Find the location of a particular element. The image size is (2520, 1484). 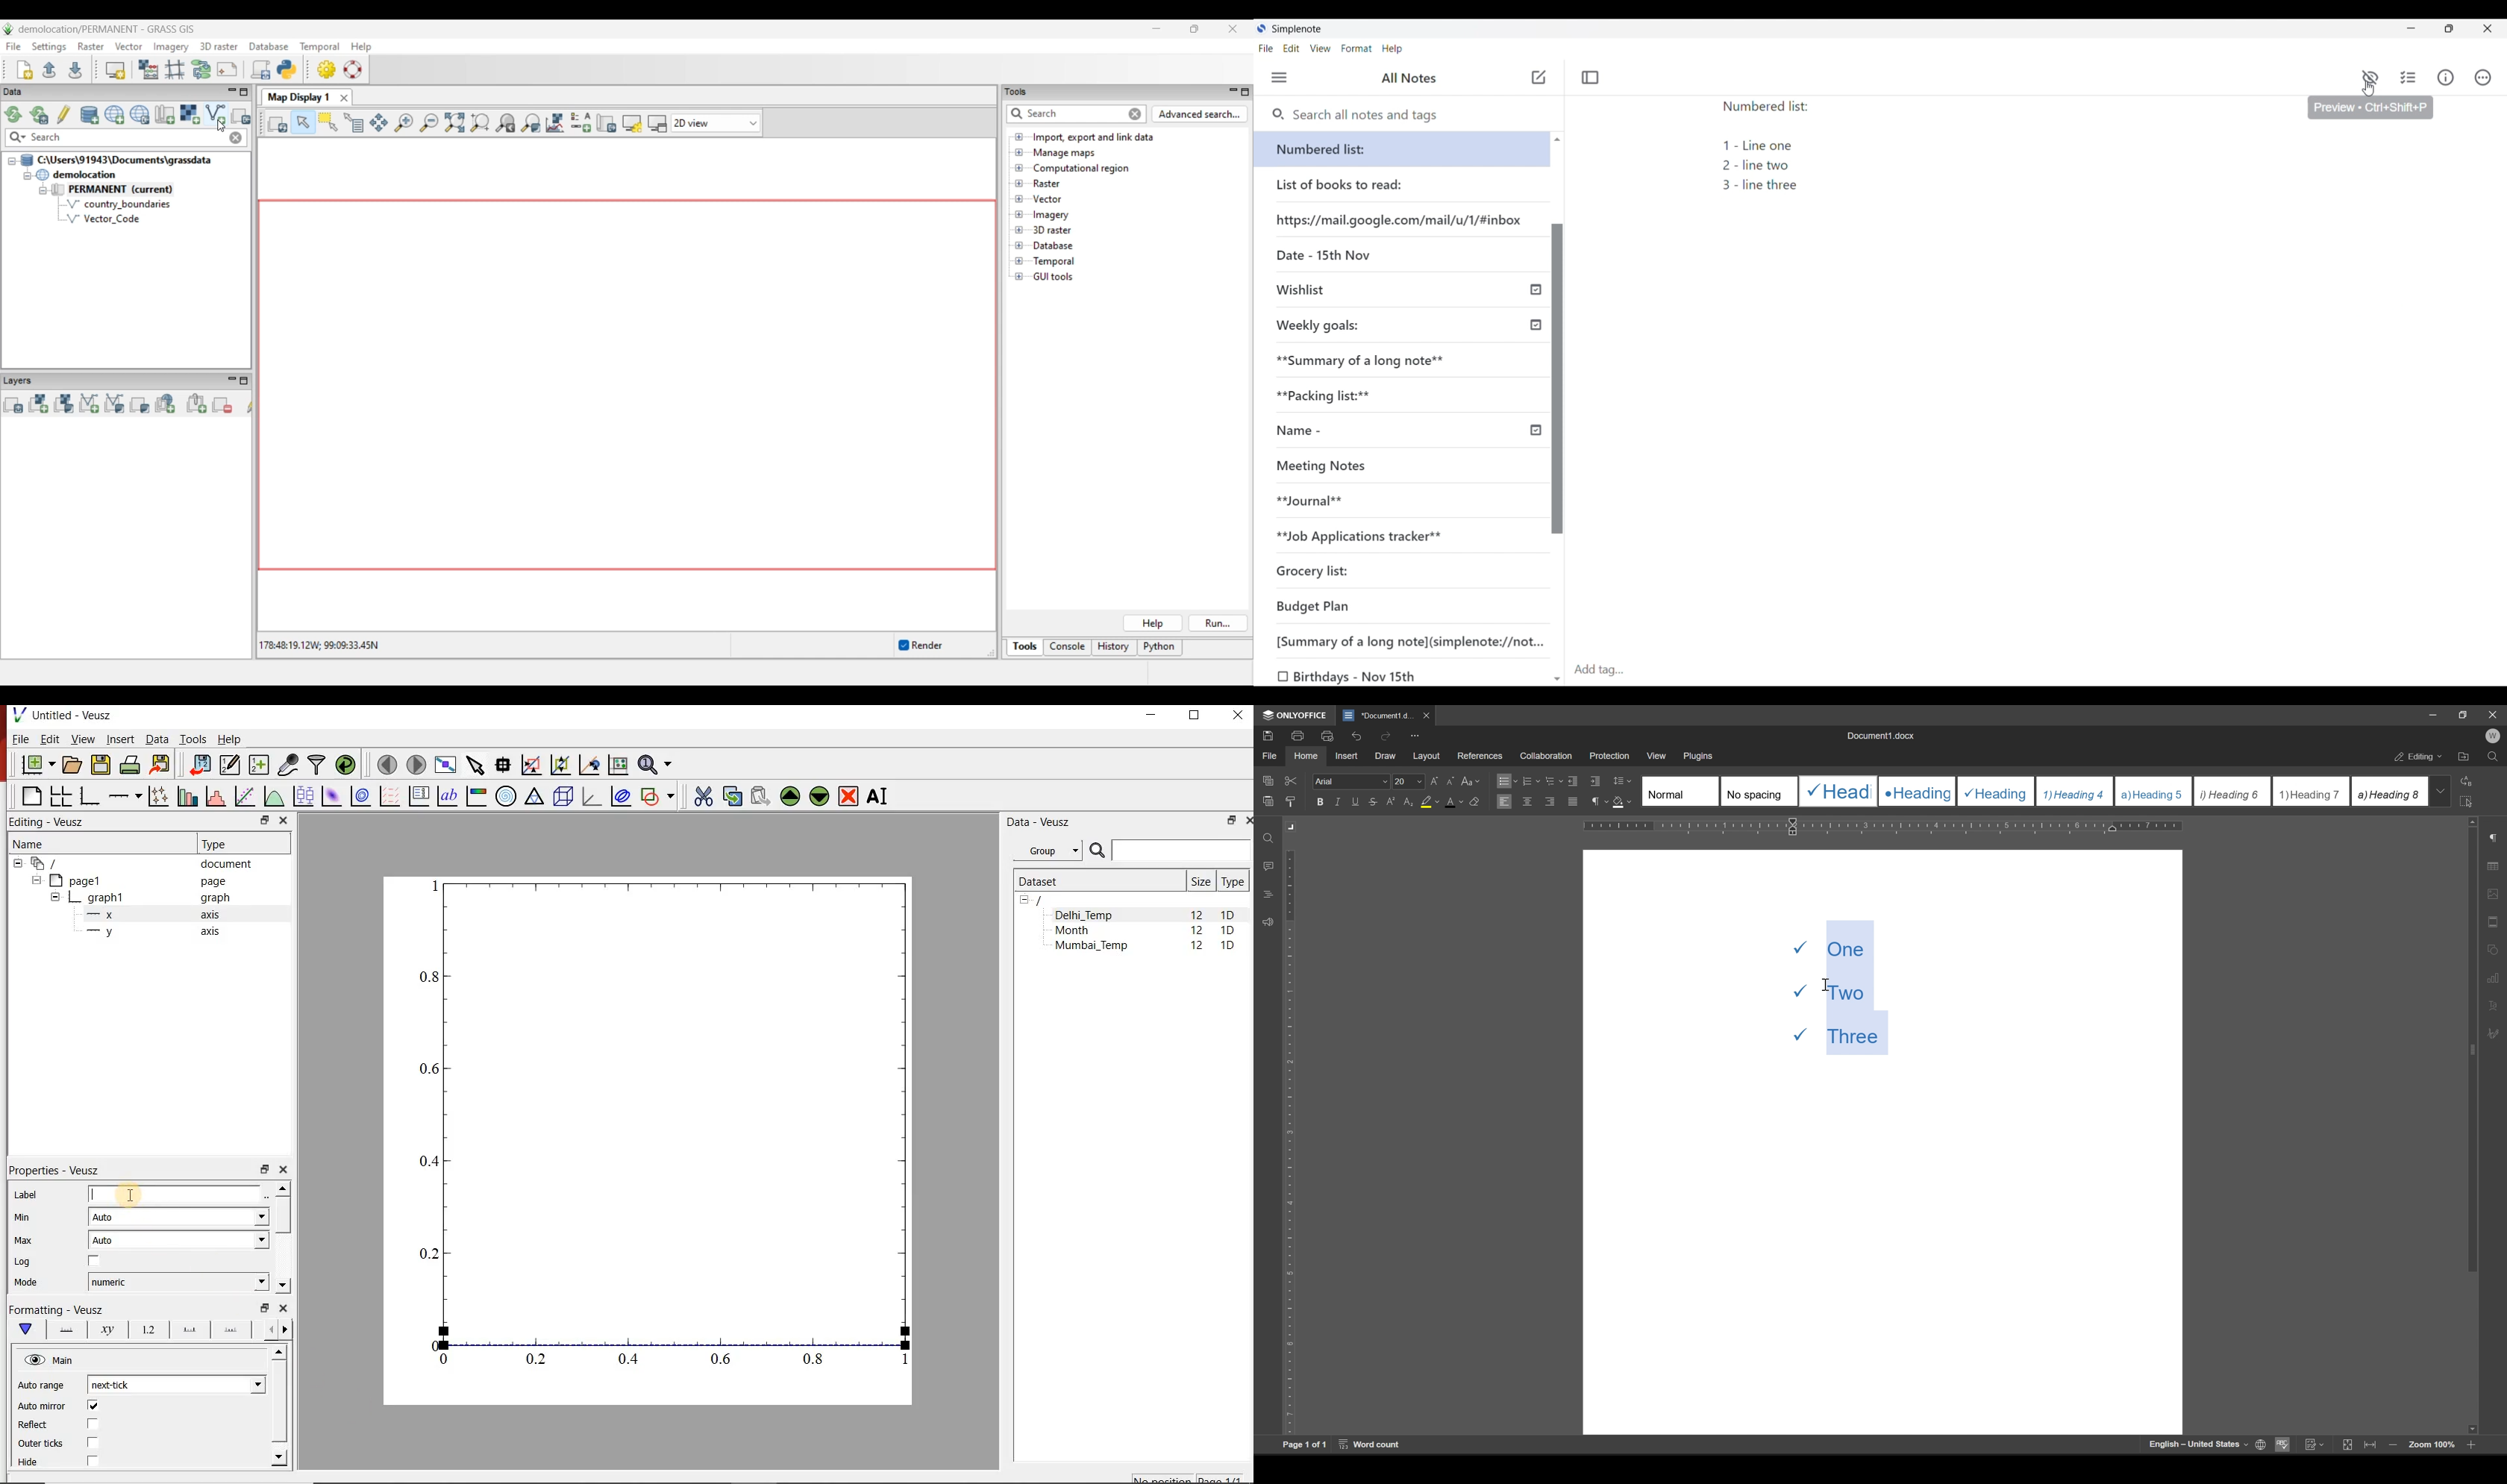

comments is located at coordinates (1270, 867).